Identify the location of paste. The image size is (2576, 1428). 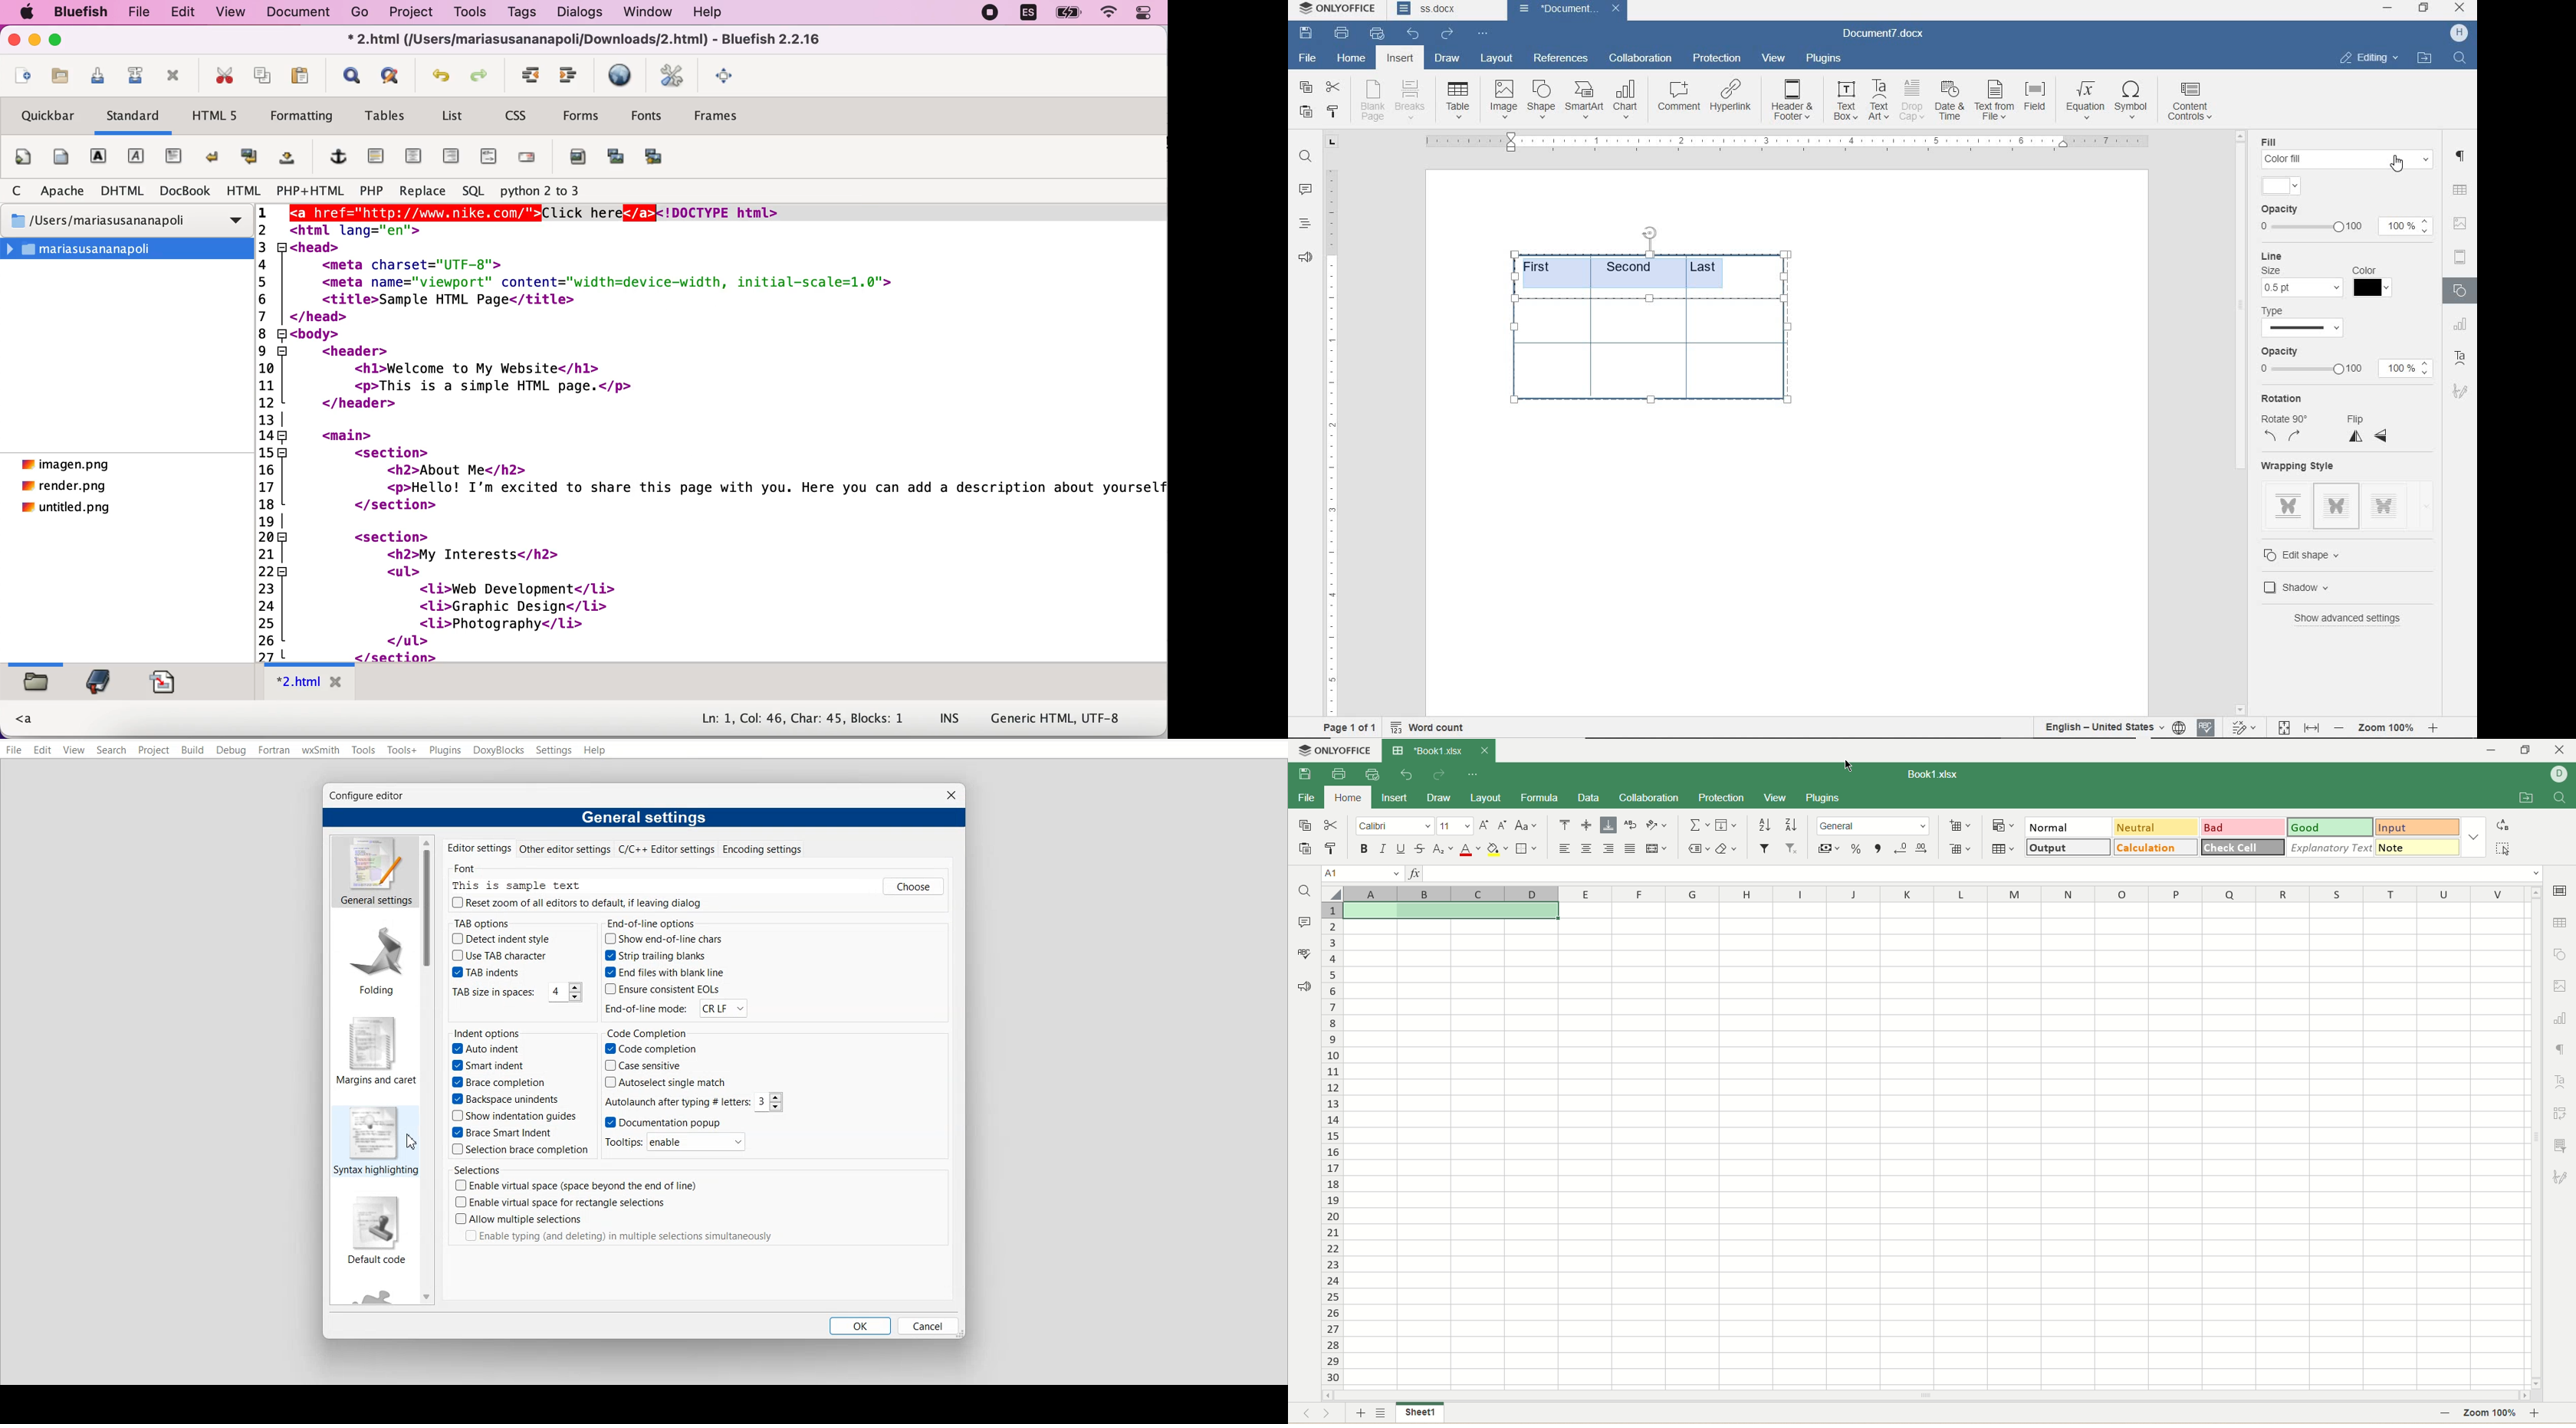
(1305, 111).